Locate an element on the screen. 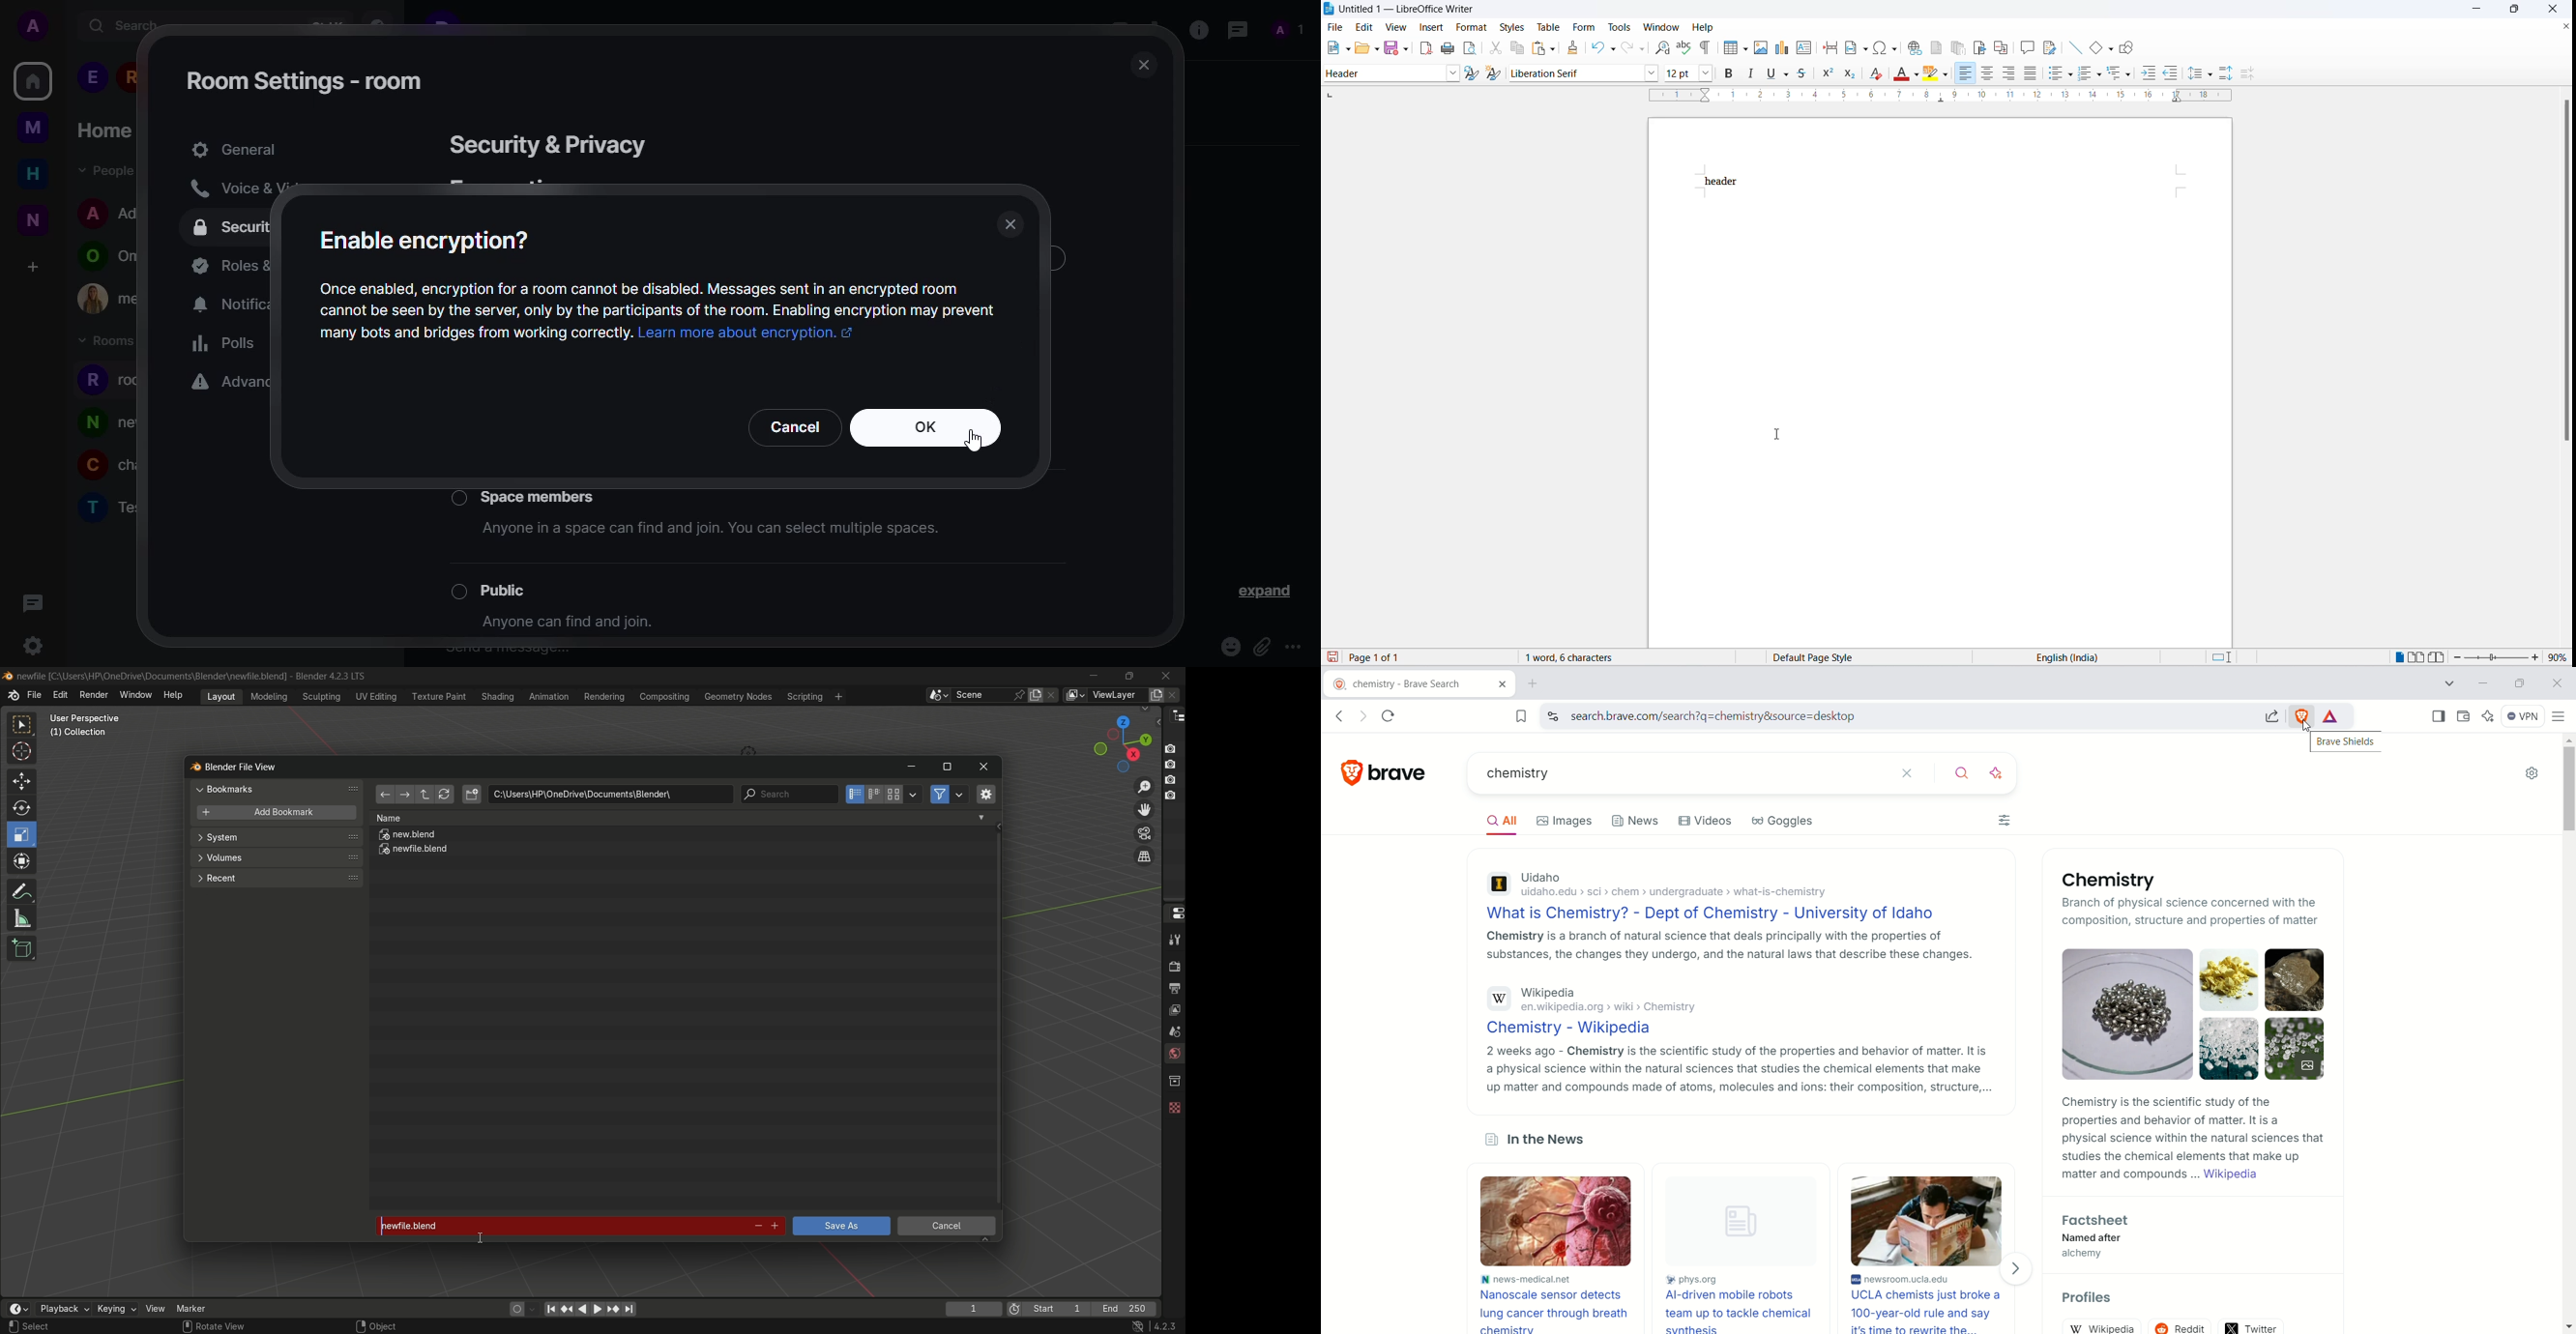 The width and height of the screenshot is (2576, 1344). myspace is located at coordinates (32, 129).